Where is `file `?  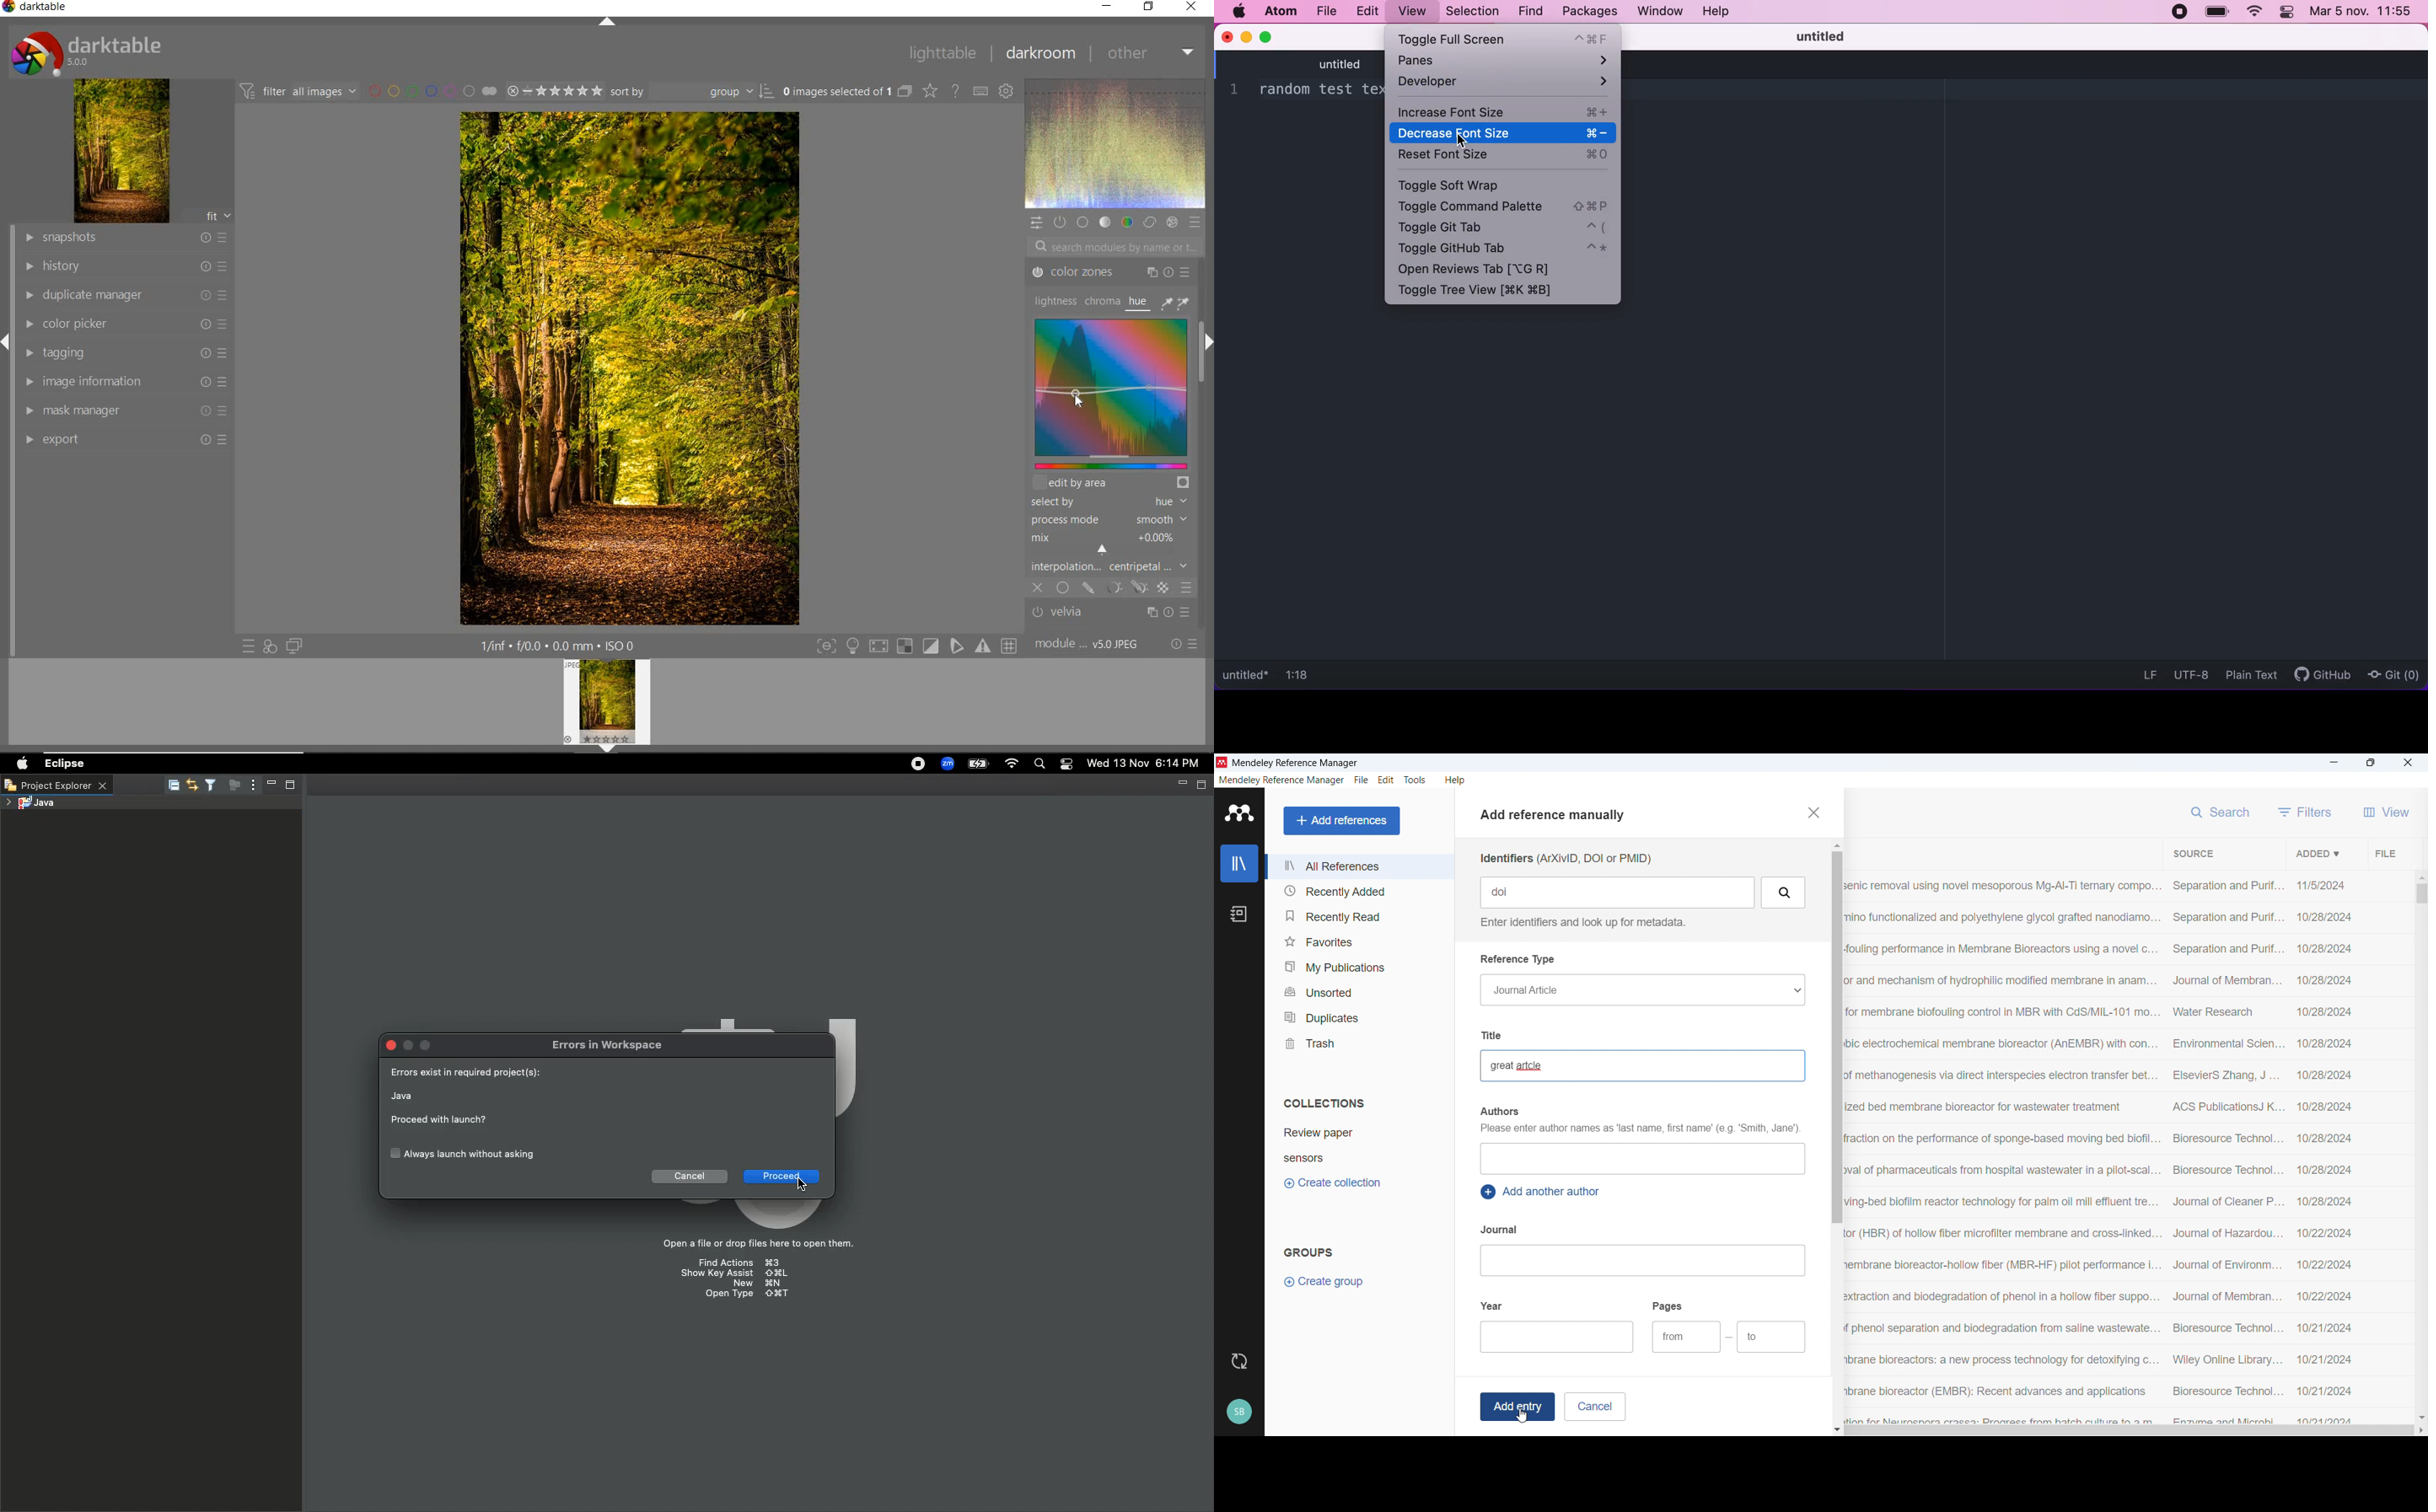 file  is located at coordinates (1361, 781).